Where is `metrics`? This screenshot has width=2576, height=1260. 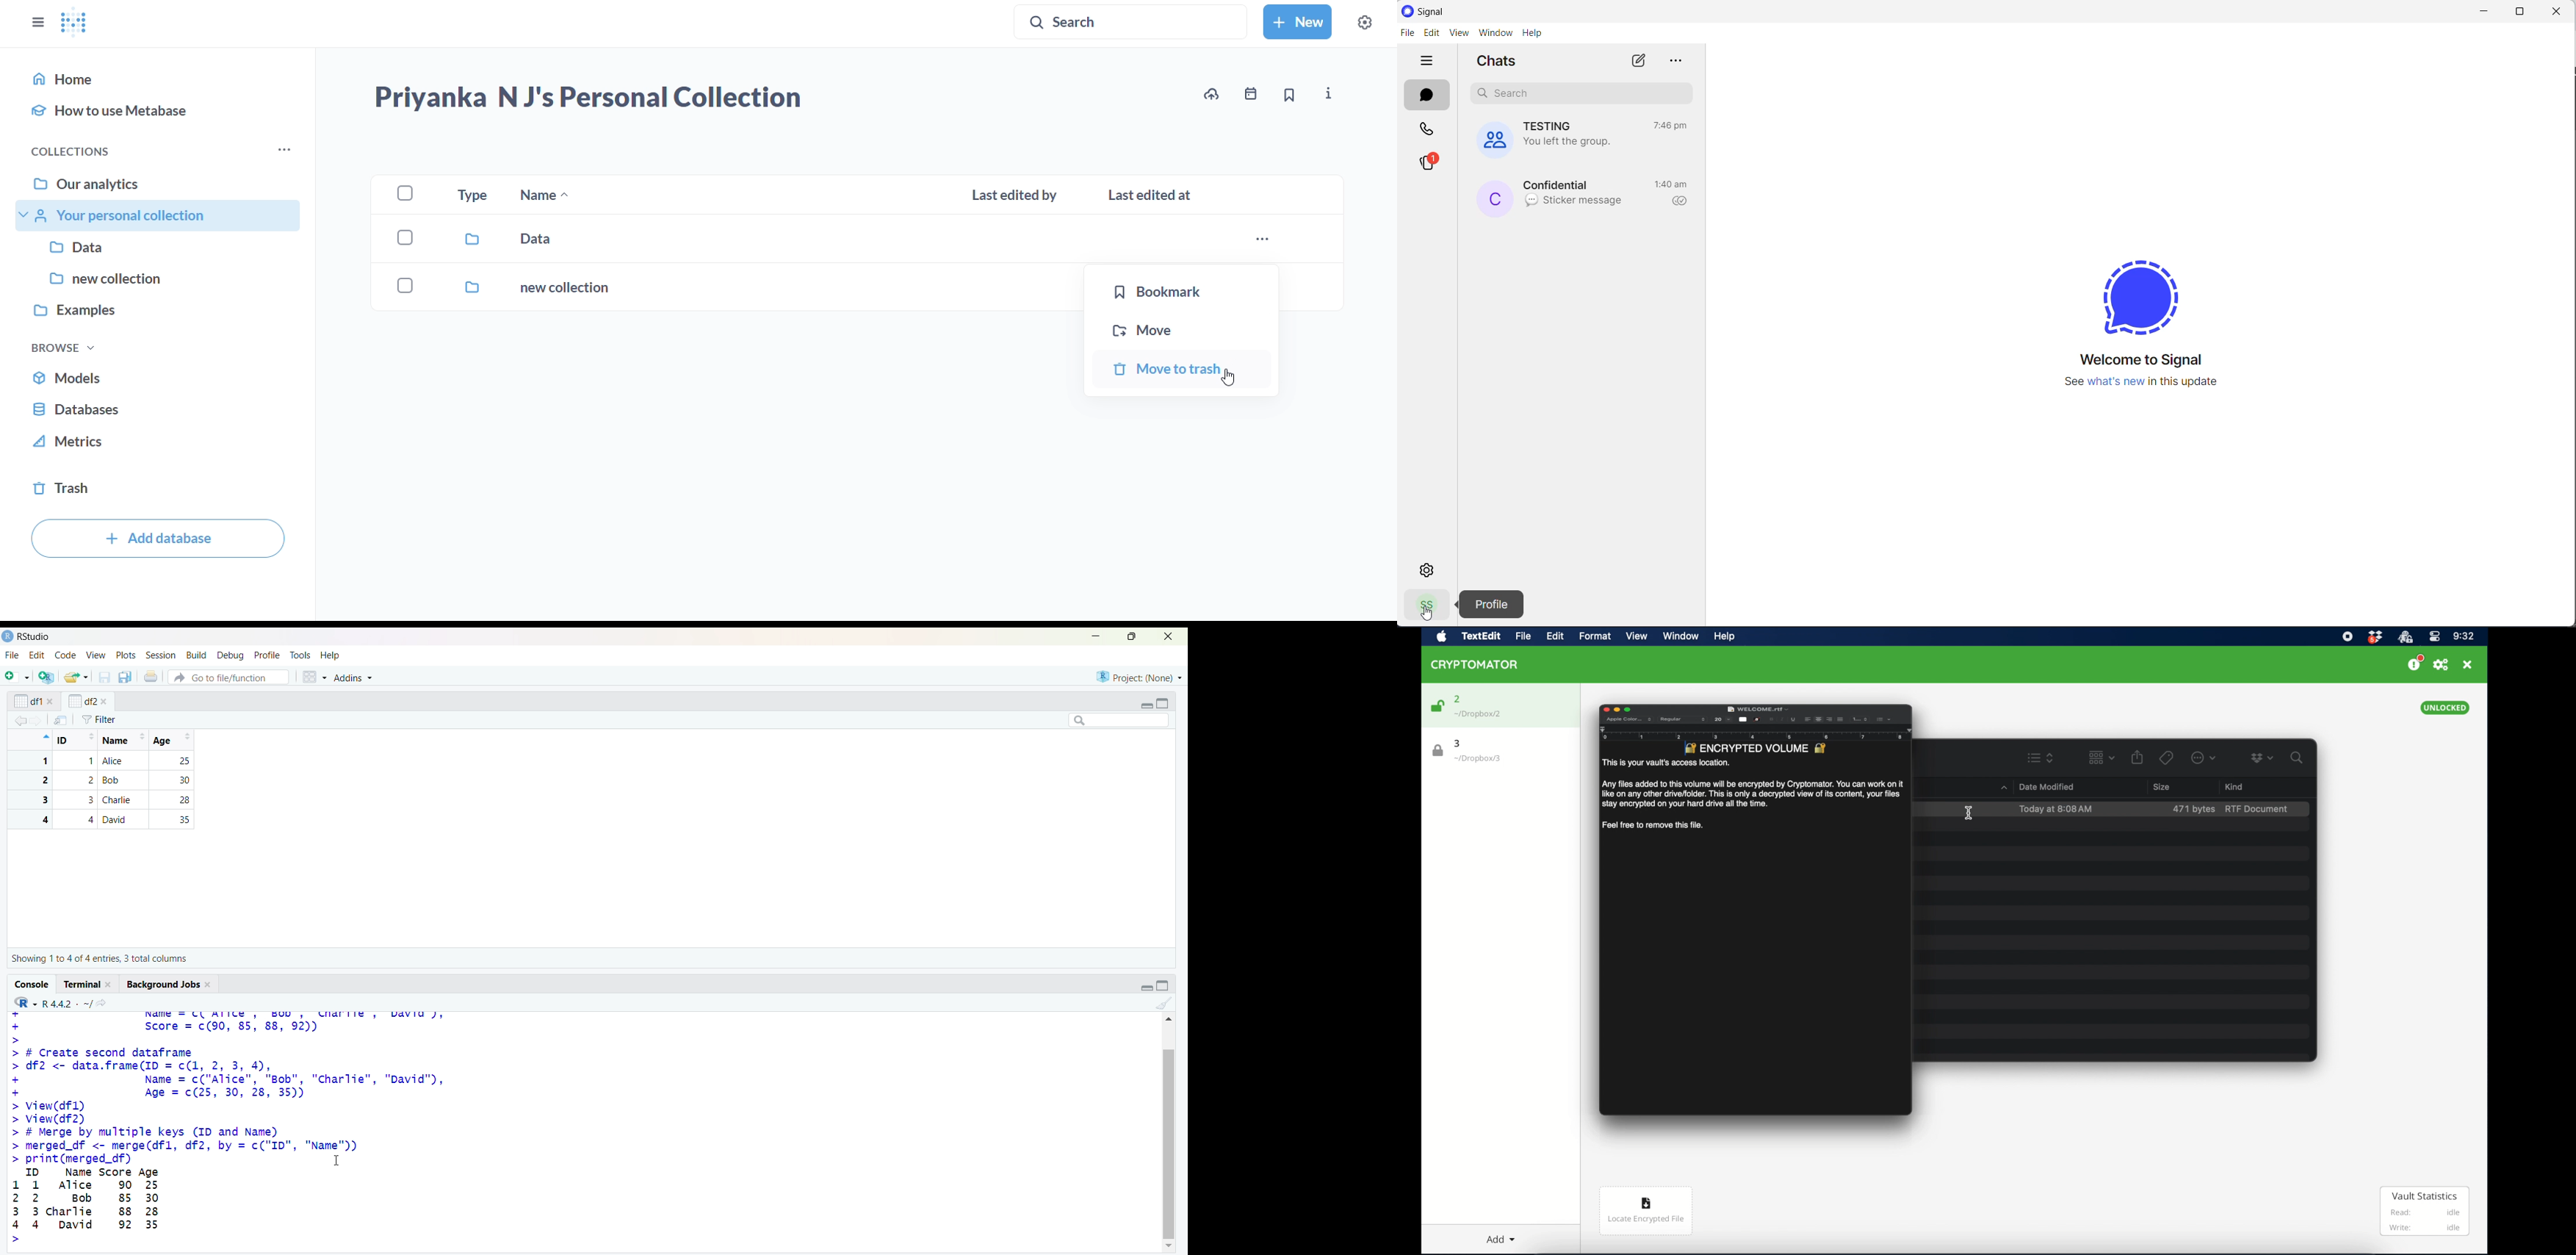 metrics is located at coordinates (162, 443).